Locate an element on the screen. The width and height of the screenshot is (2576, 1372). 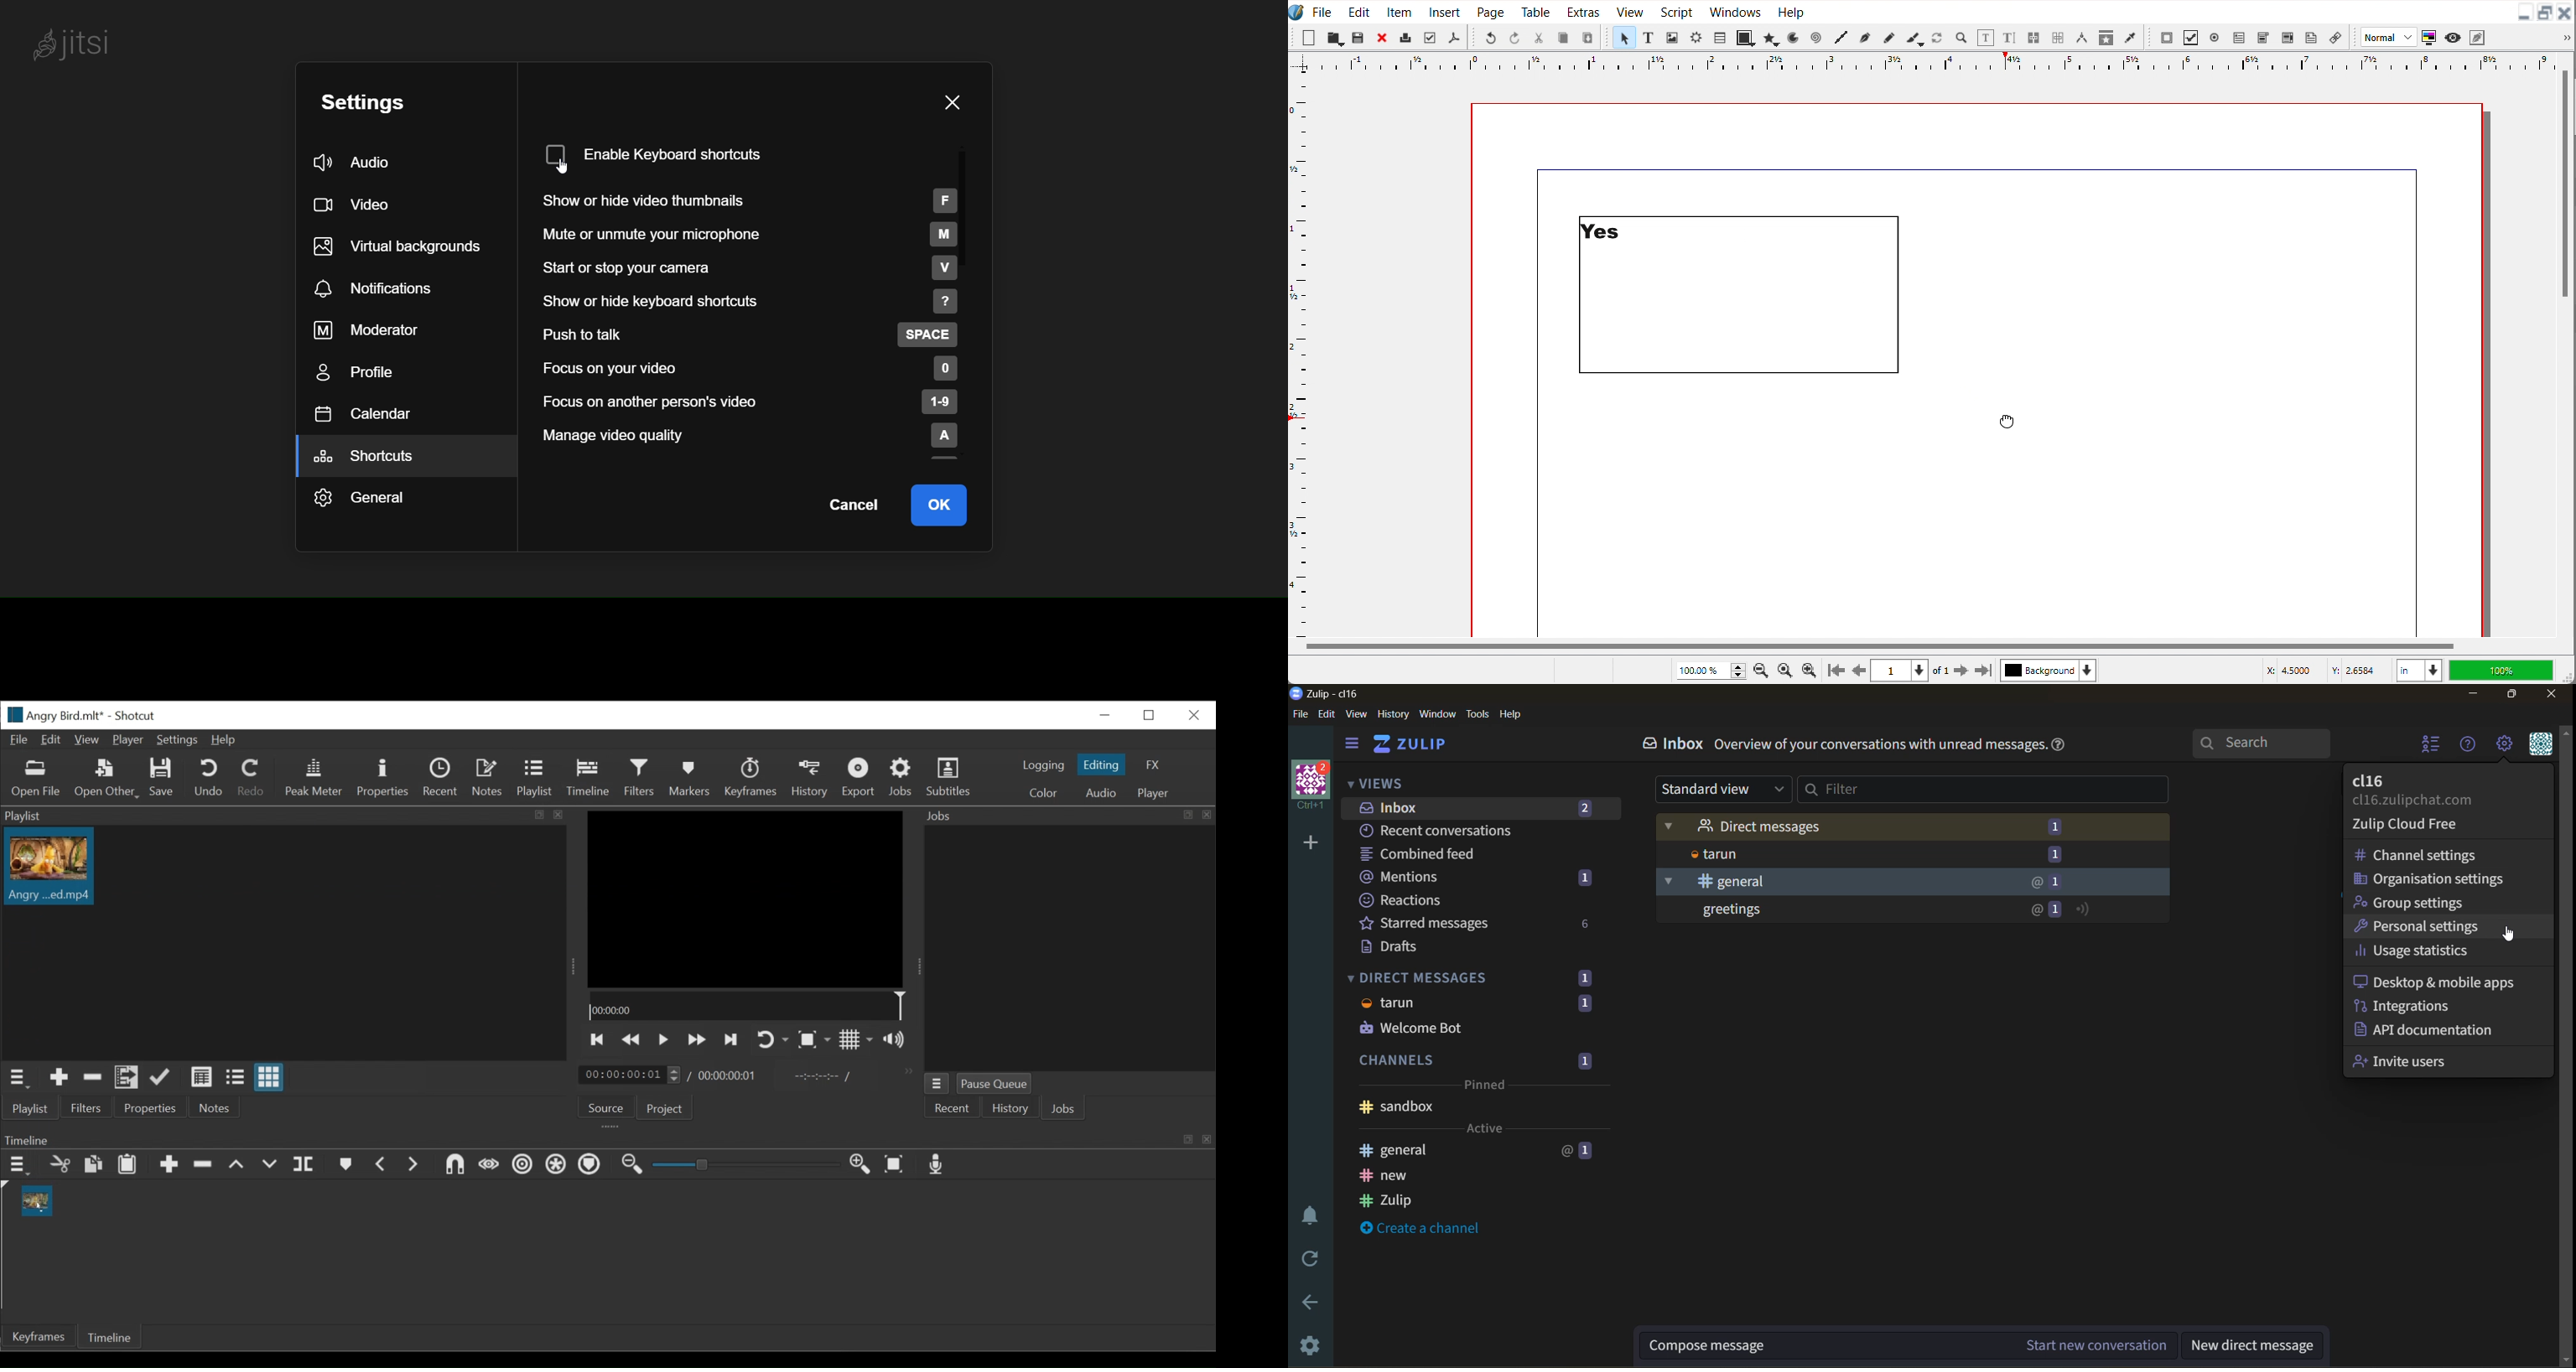
History is located at coordinates (1011, 1108).